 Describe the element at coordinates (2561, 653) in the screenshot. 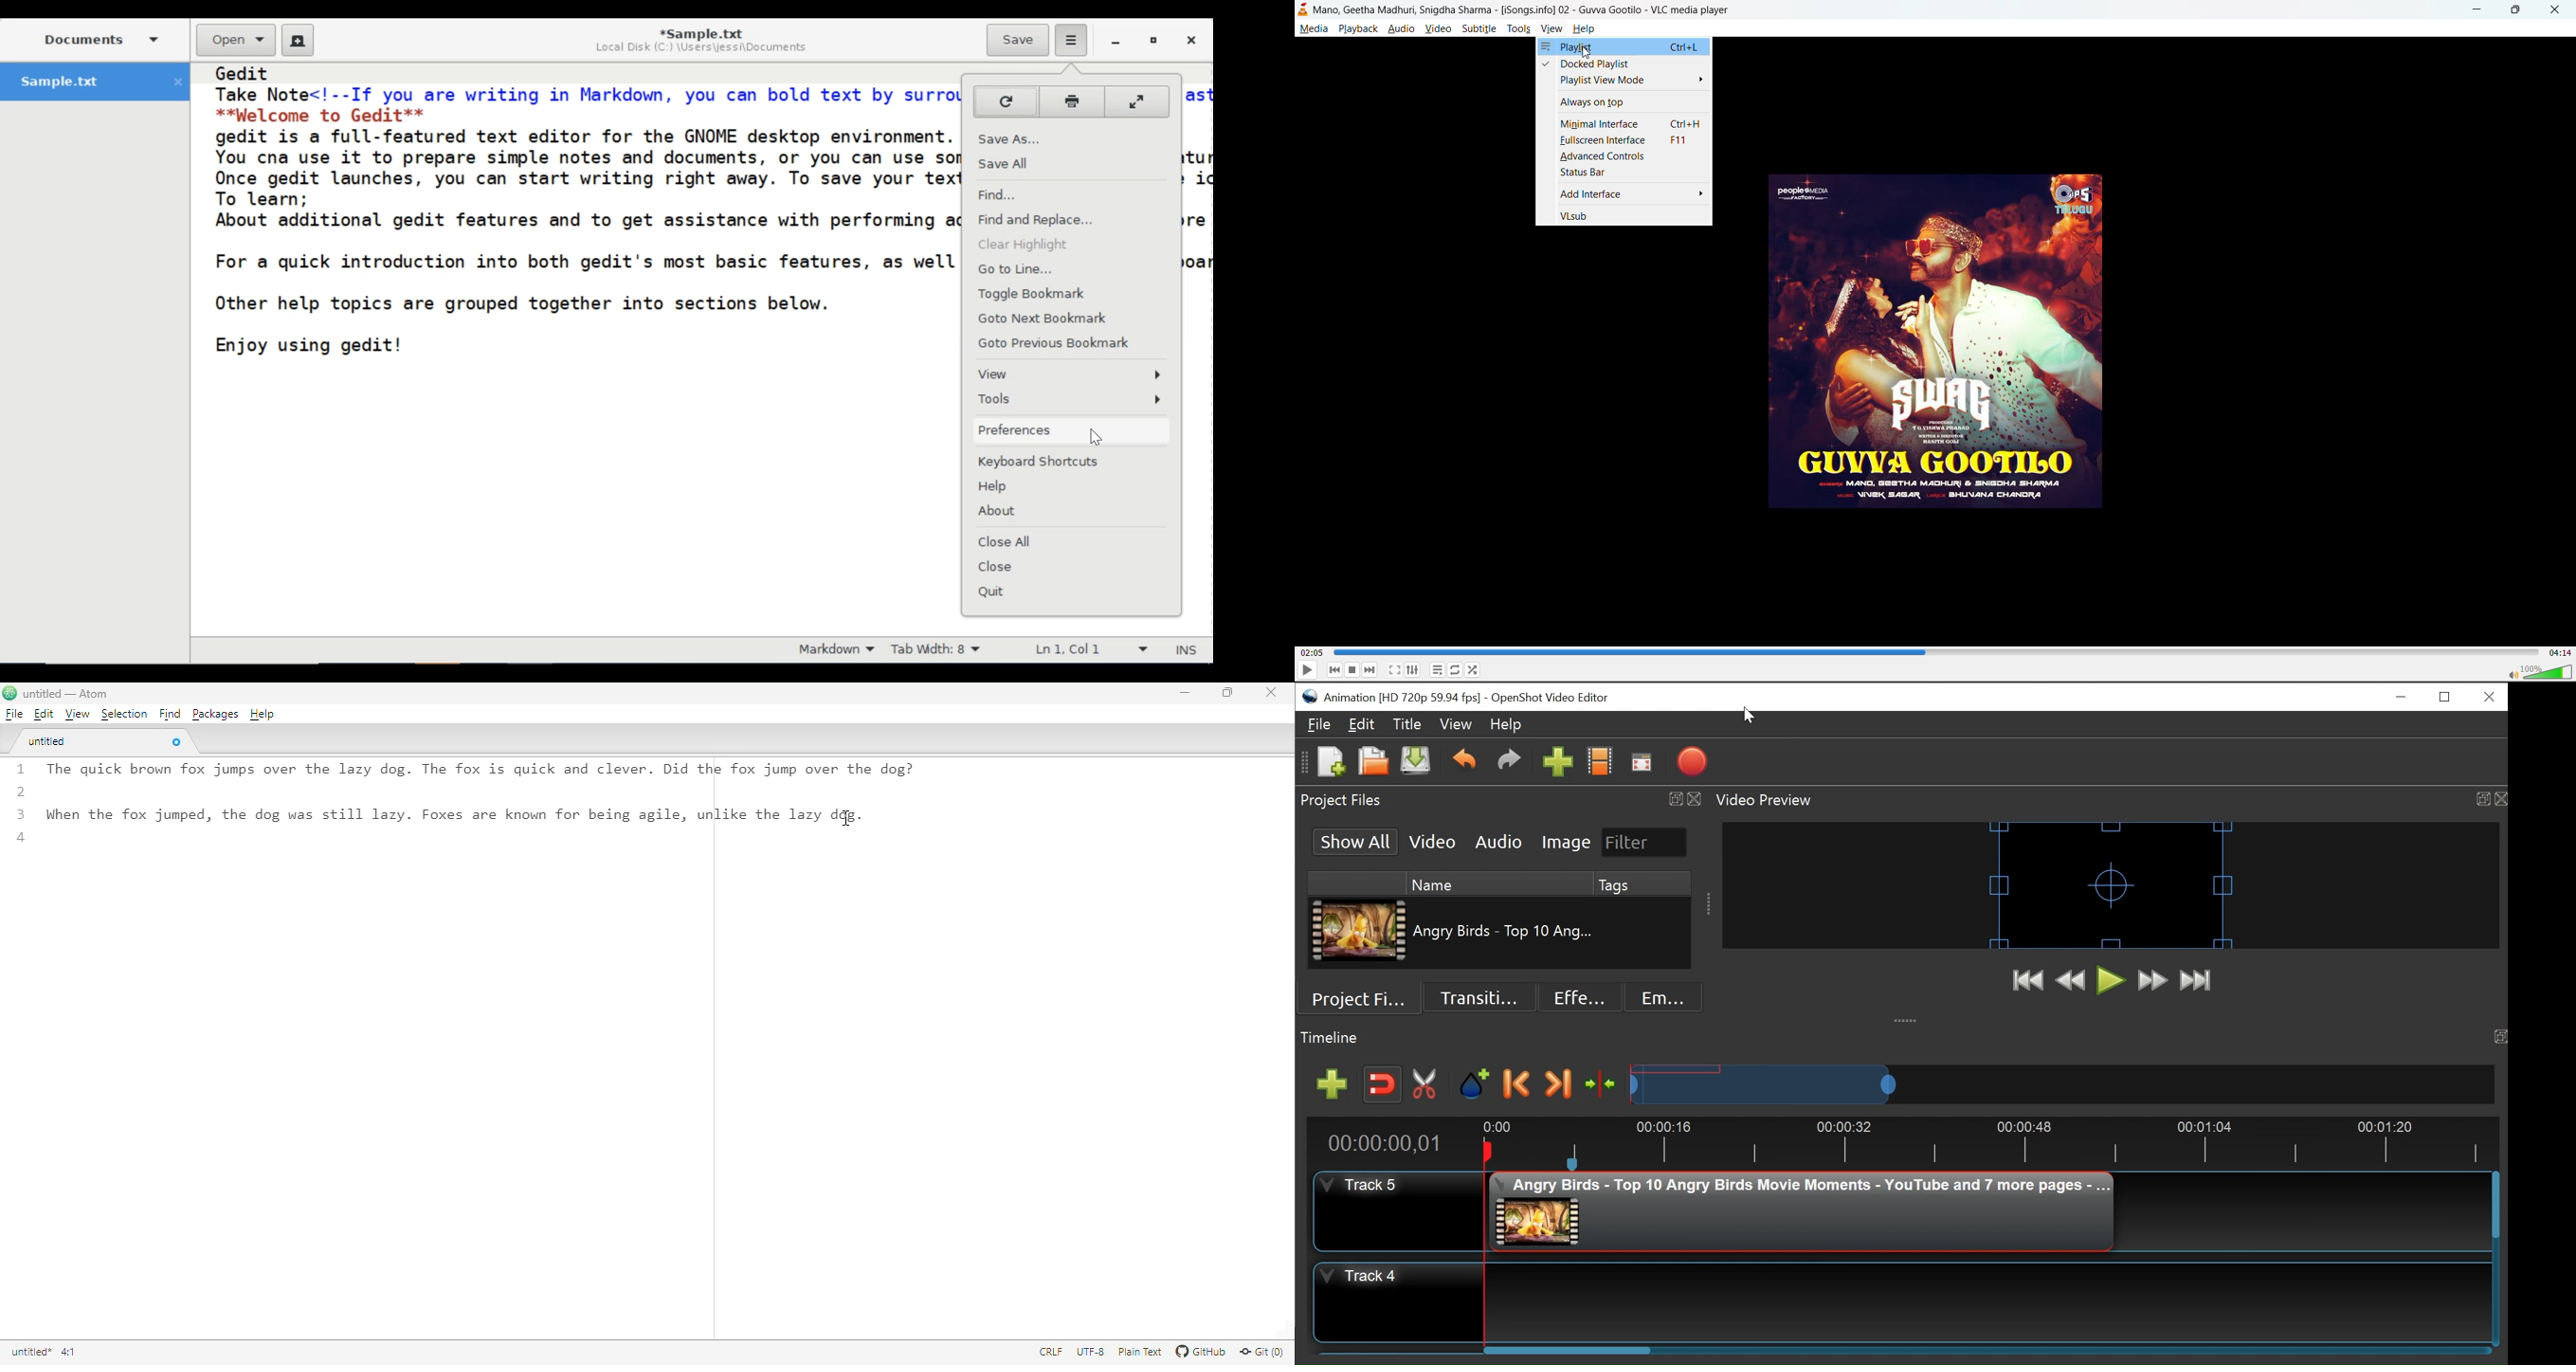

I see `total time` at that location.